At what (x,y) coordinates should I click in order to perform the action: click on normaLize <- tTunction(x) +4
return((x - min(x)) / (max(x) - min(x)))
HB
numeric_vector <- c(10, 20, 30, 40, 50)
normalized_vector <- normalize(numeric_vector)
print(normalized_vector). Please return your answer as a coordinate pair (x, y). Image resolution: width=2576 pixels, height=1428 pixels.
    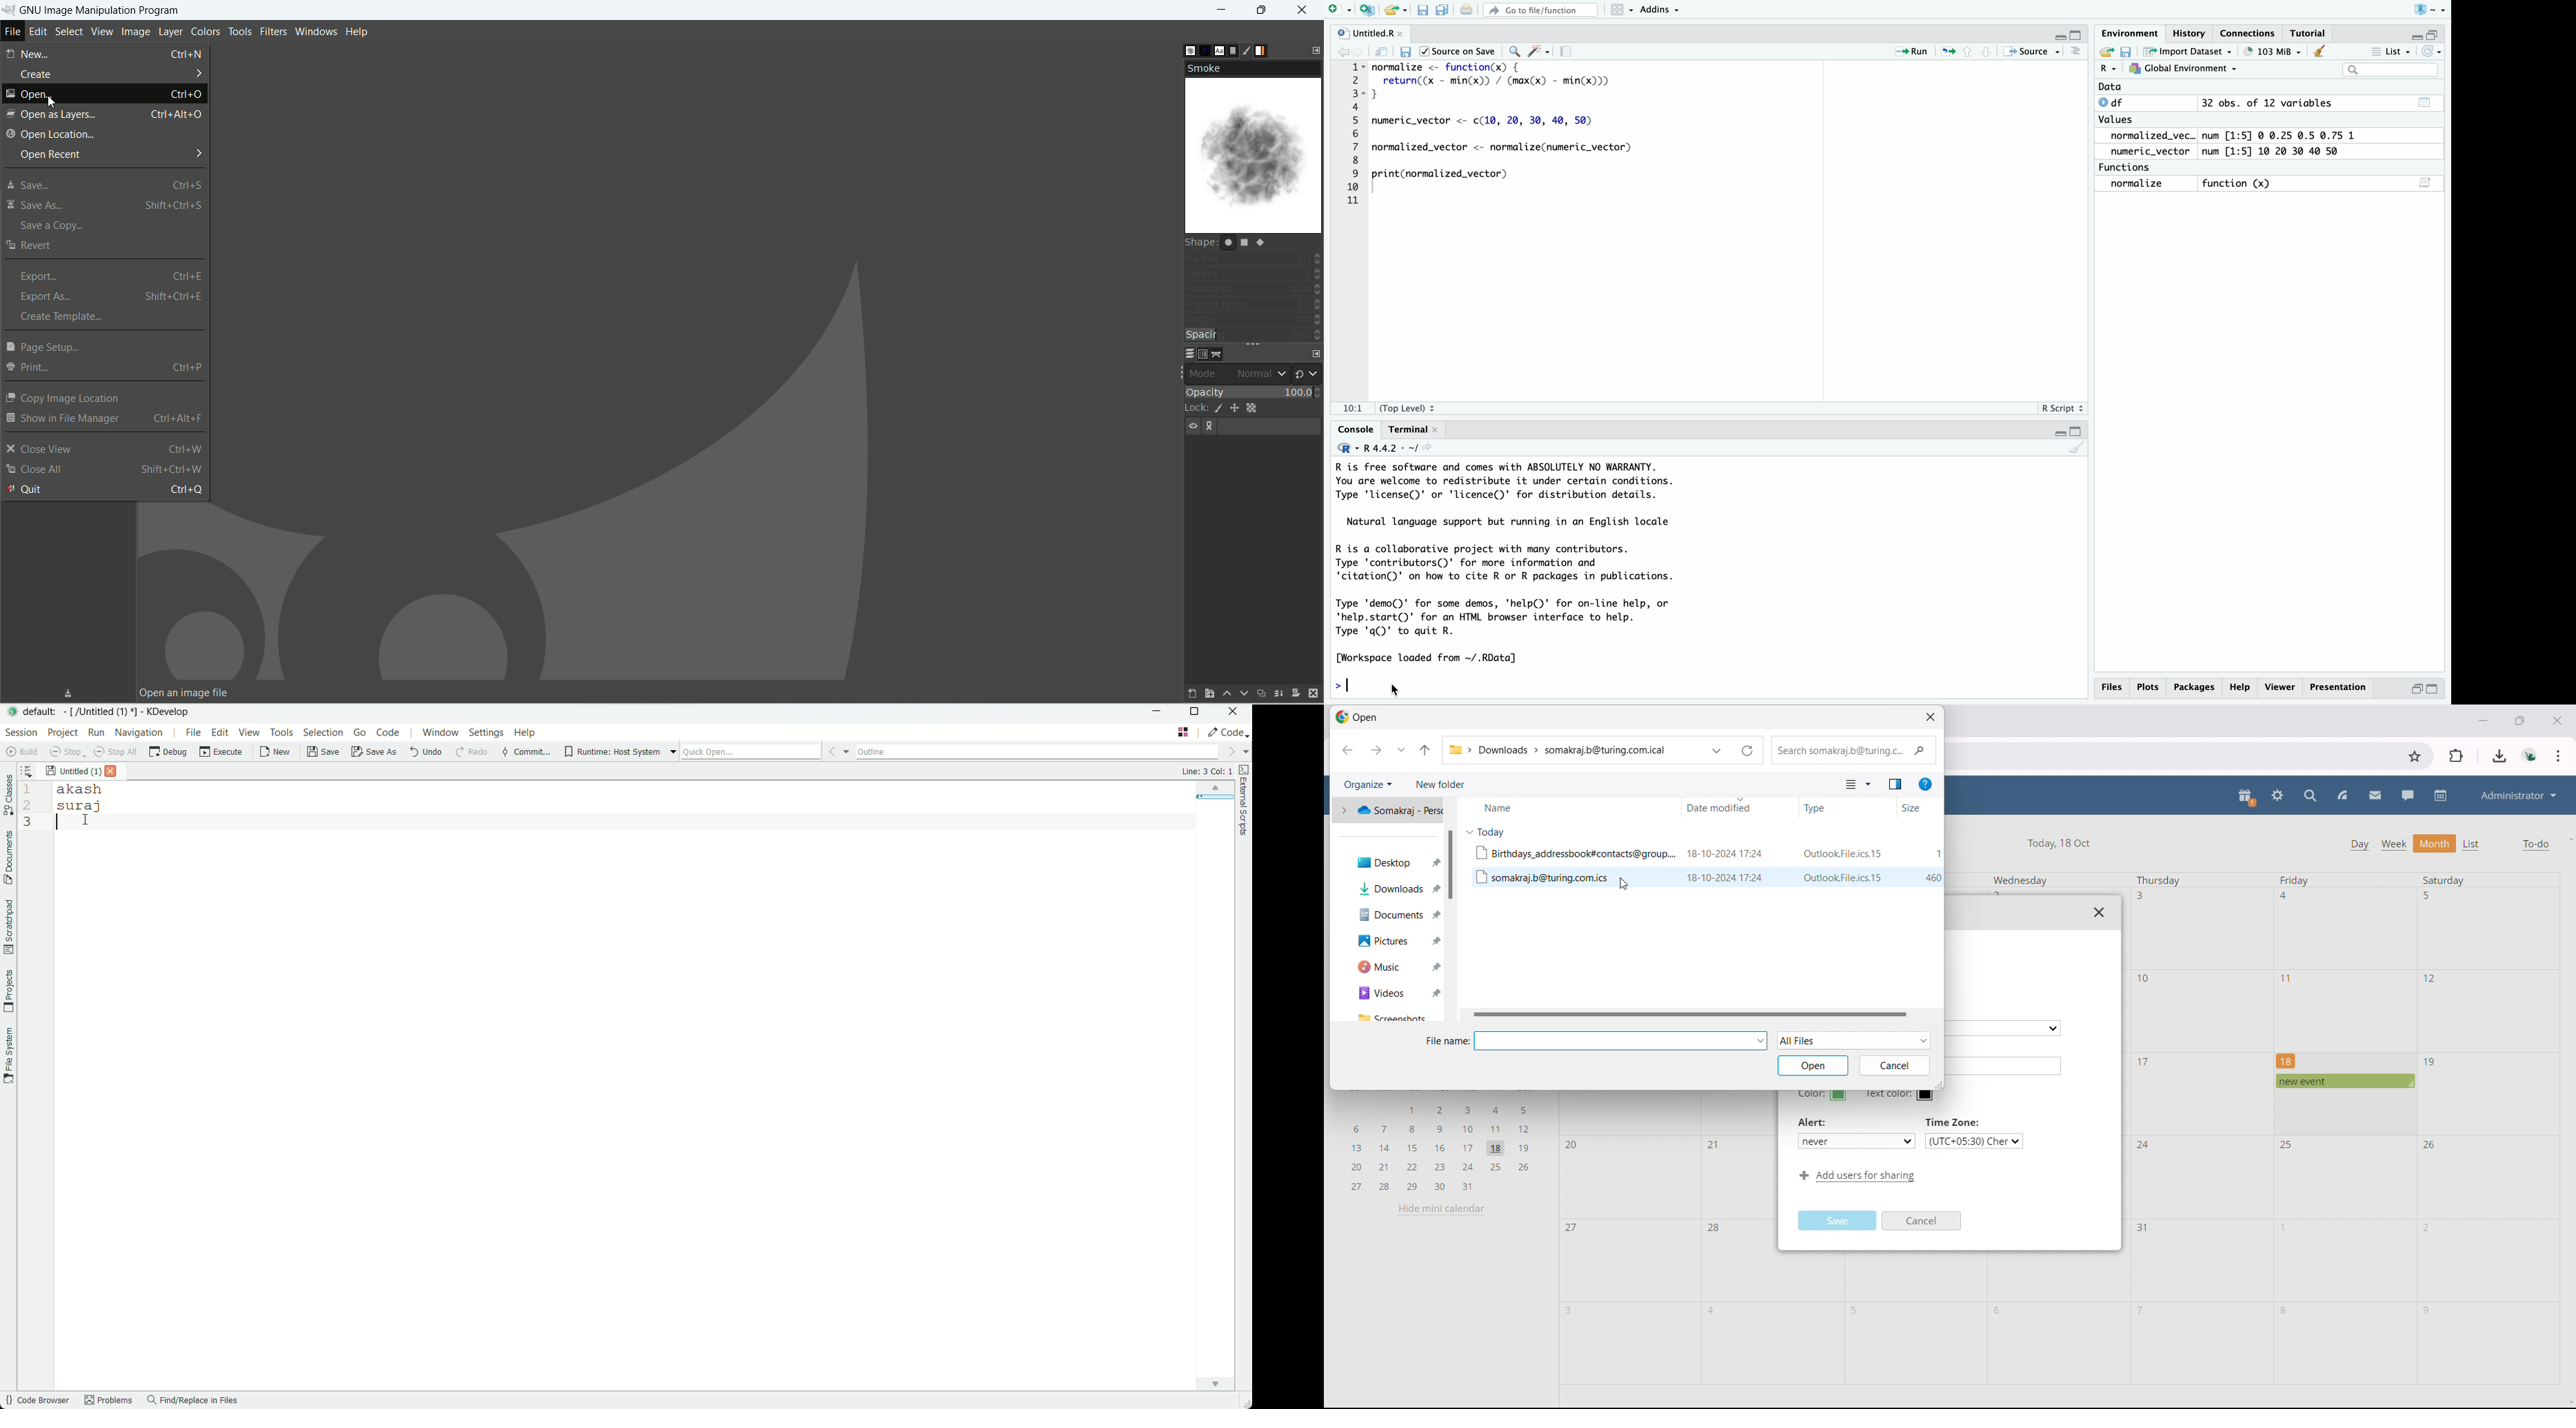
    Looking at the image, I should click on (1519, 137).